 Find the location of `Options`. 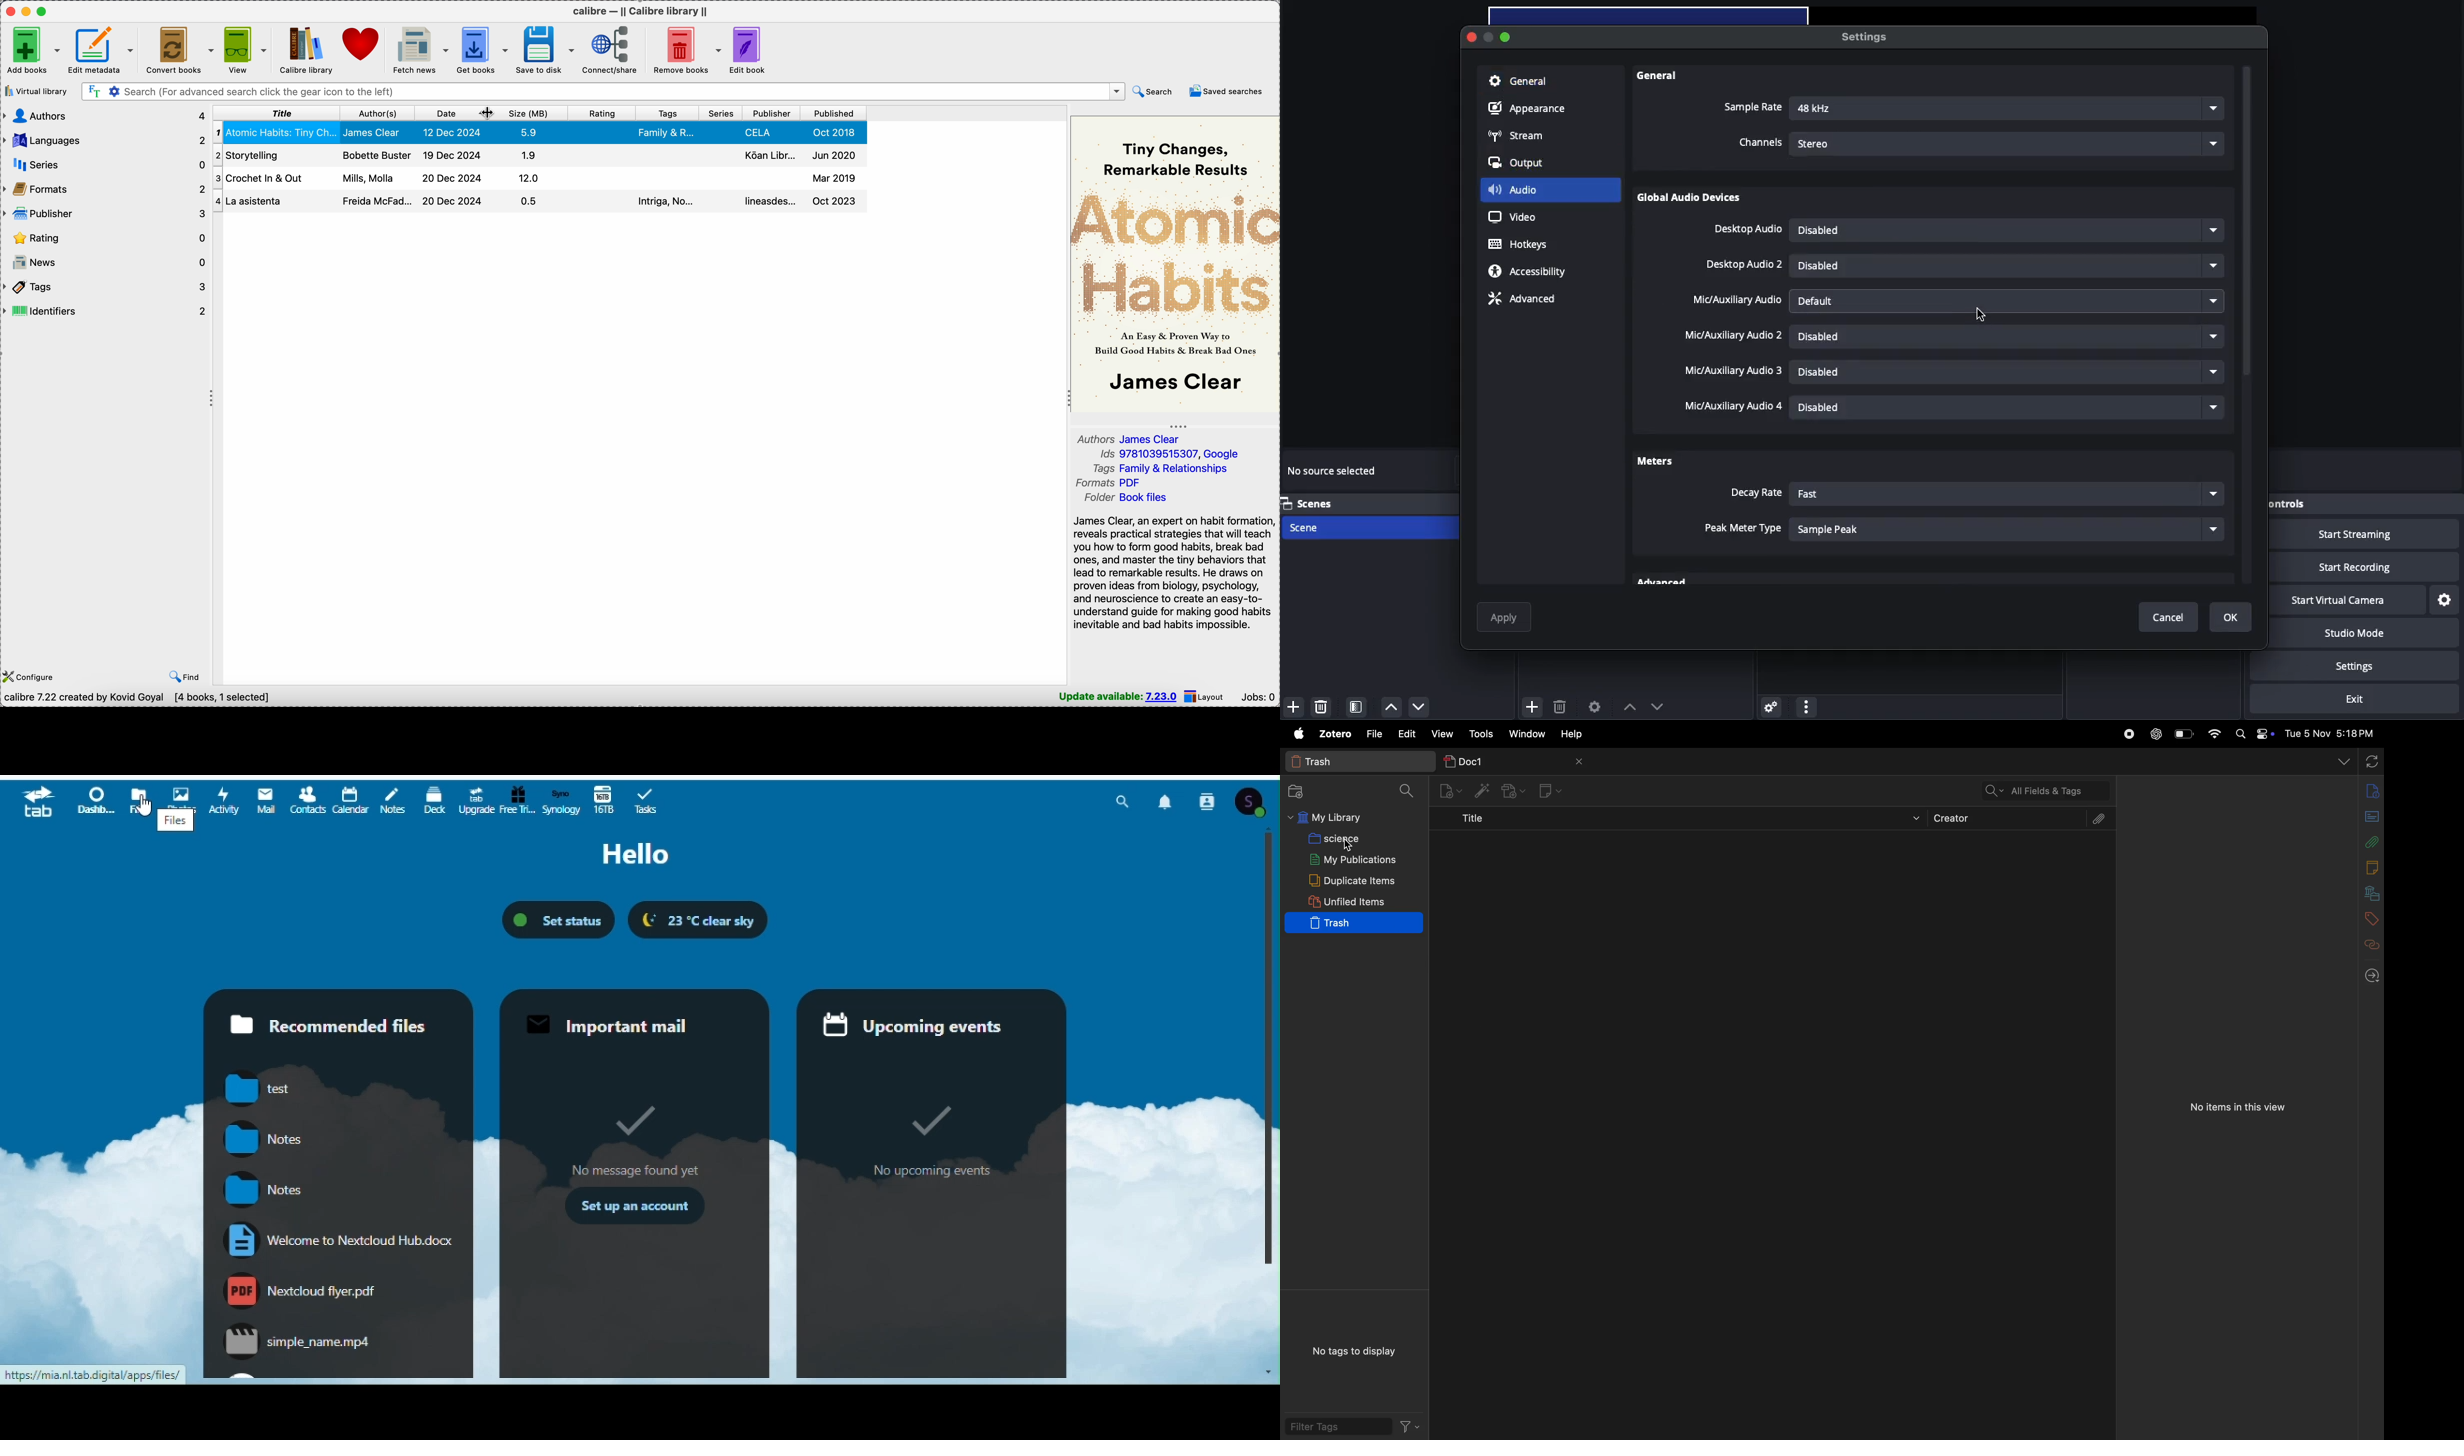

Options is located at coordinates (1806, 704).